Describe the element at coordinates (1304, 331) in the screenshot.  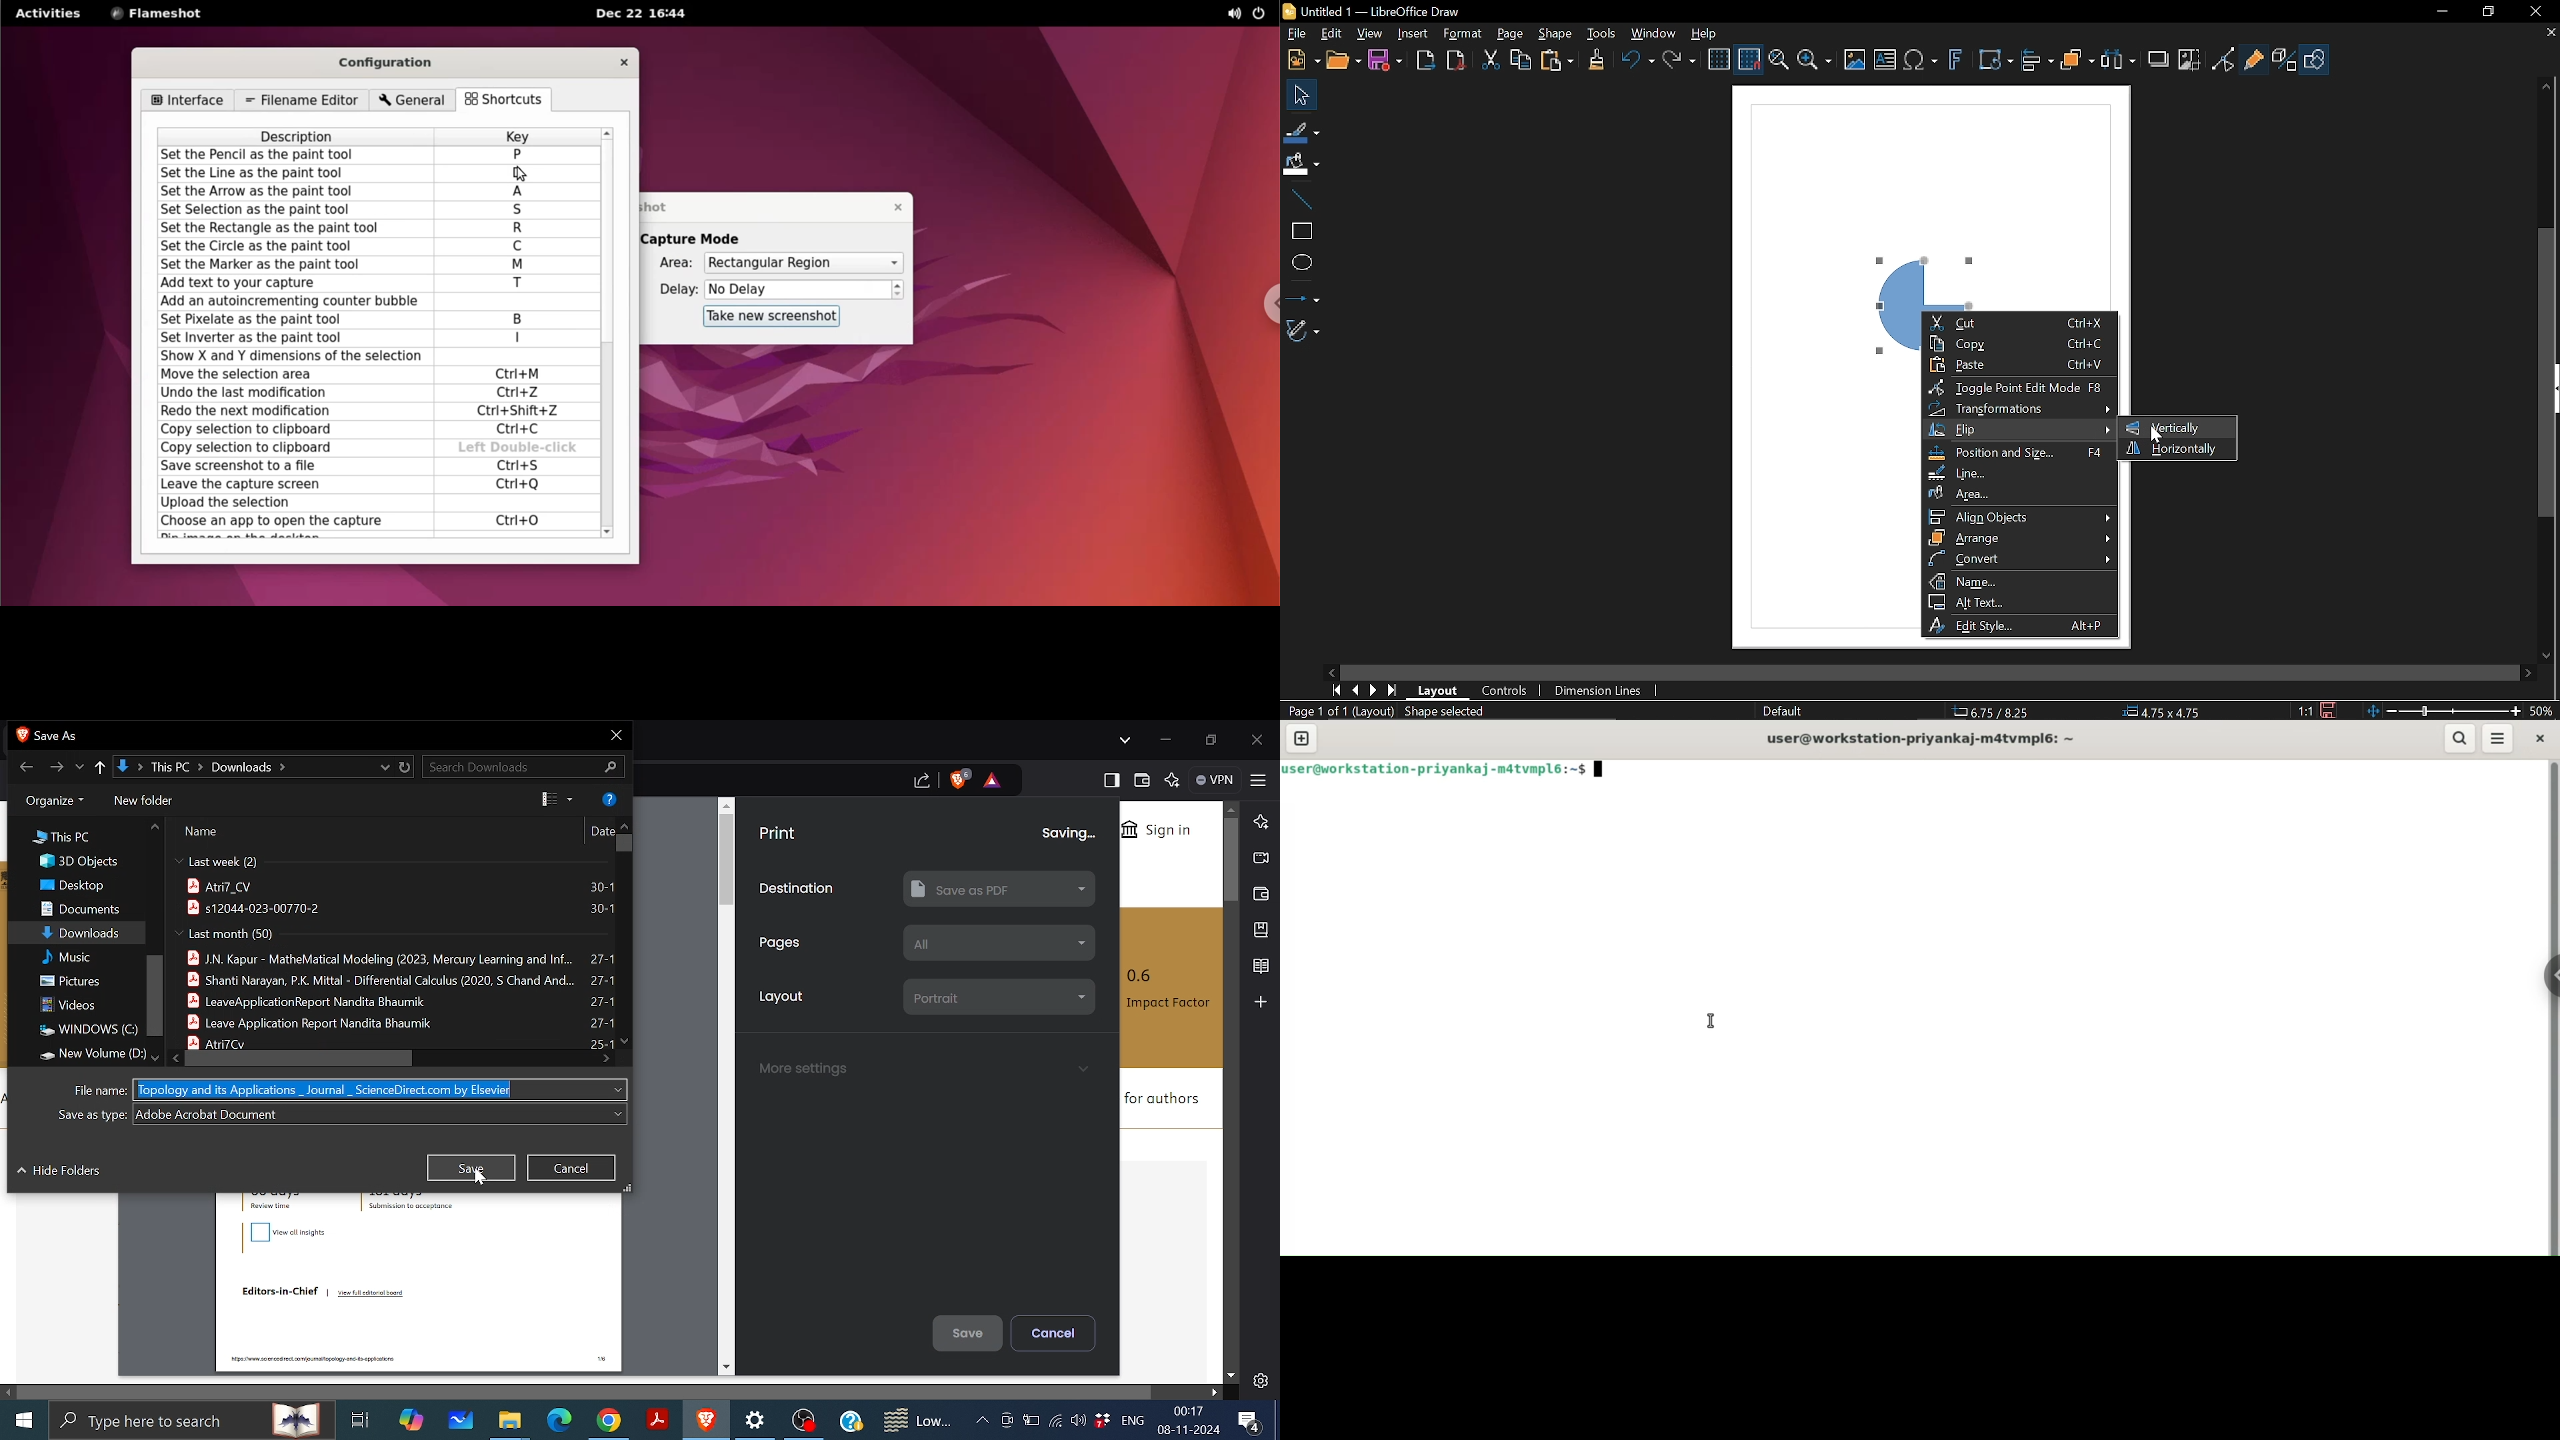
I see `Curve and polygon` at that location.